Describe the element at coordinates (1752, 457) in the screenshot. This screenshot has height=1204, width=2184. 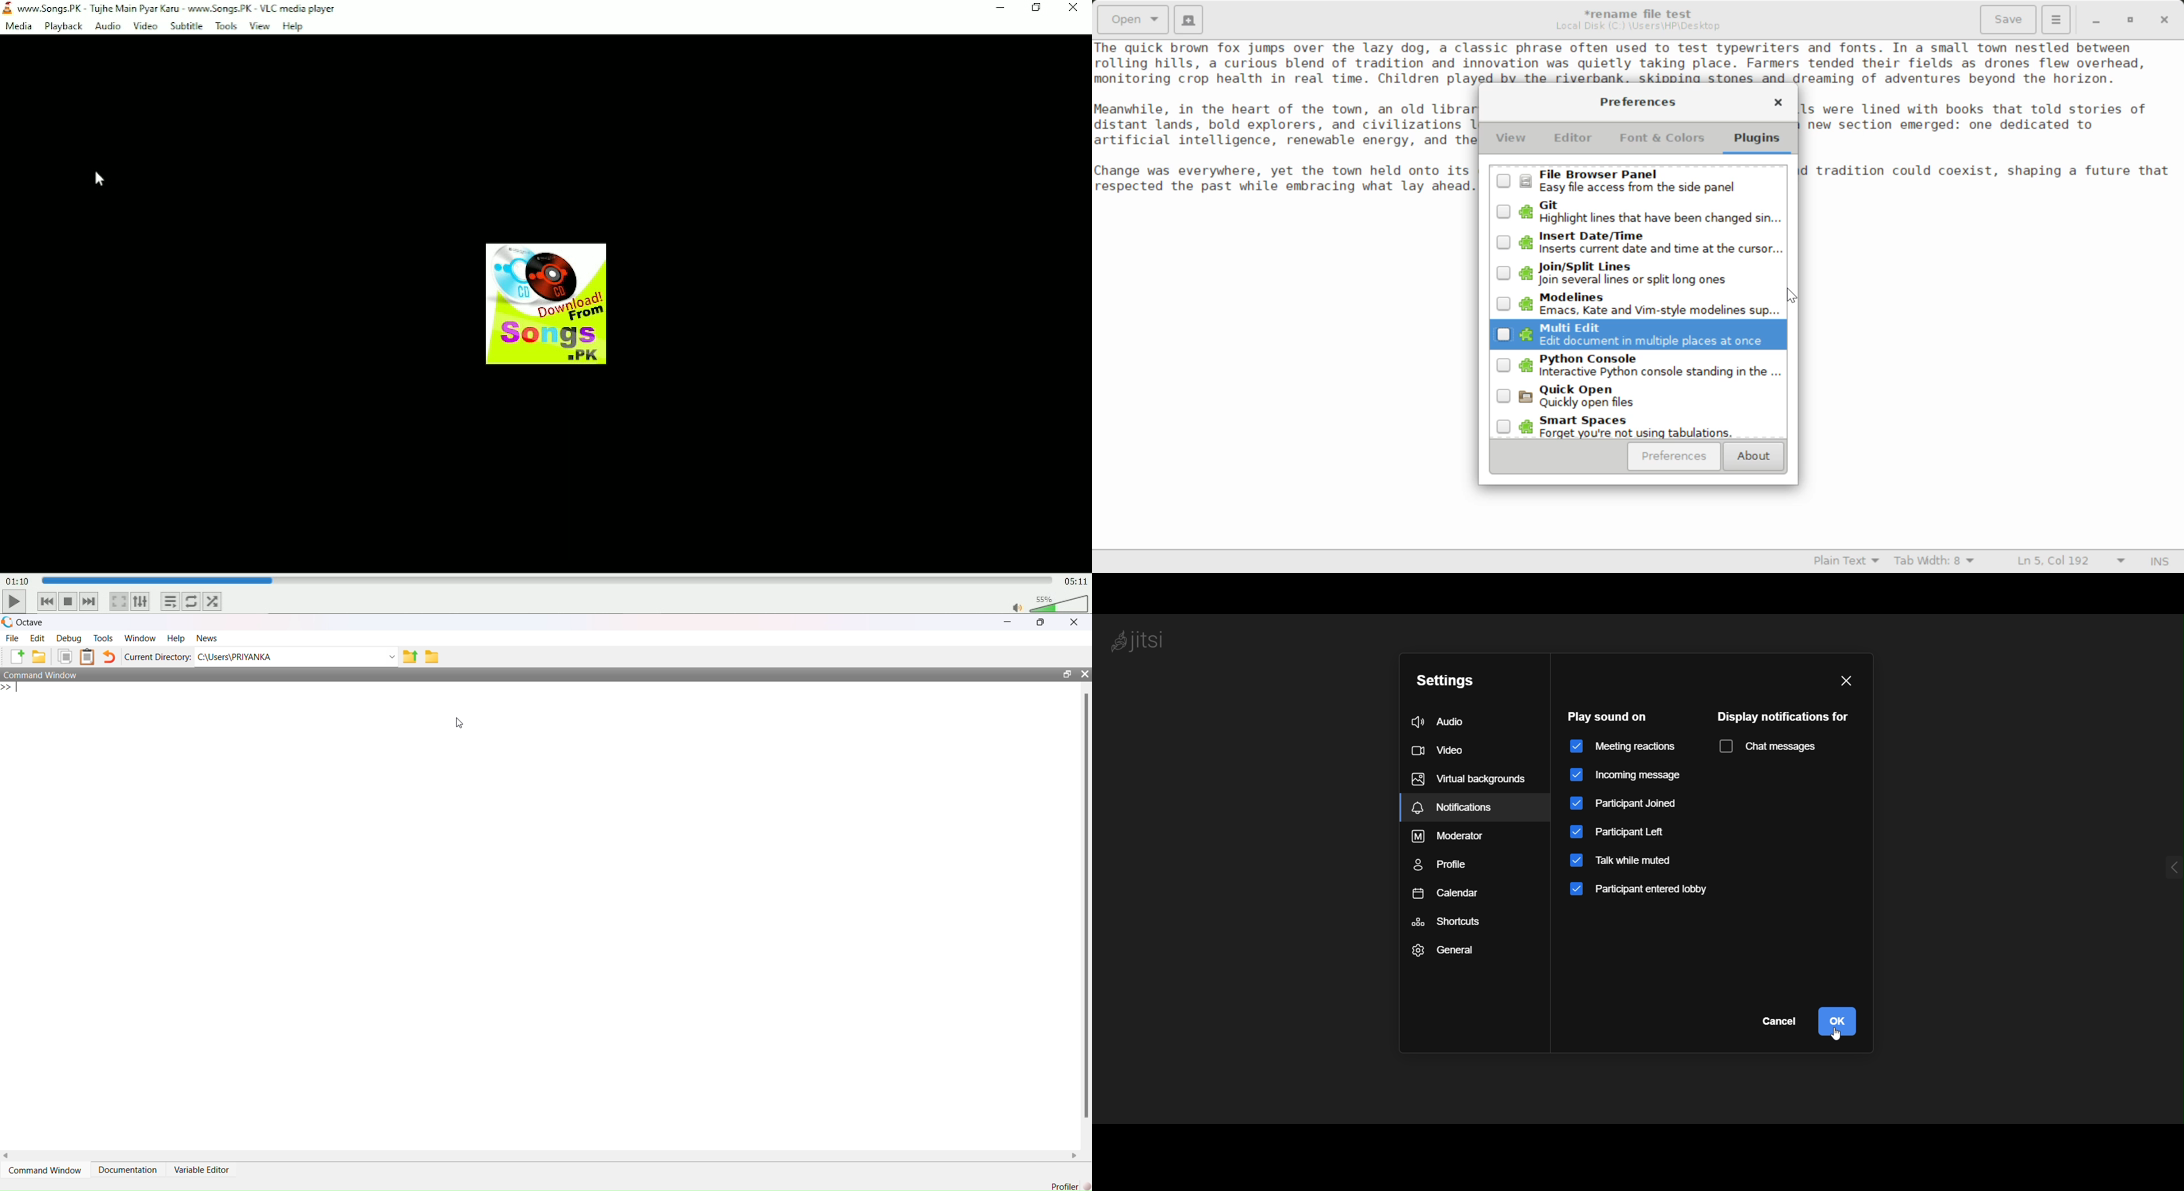
I see `About` at that location.